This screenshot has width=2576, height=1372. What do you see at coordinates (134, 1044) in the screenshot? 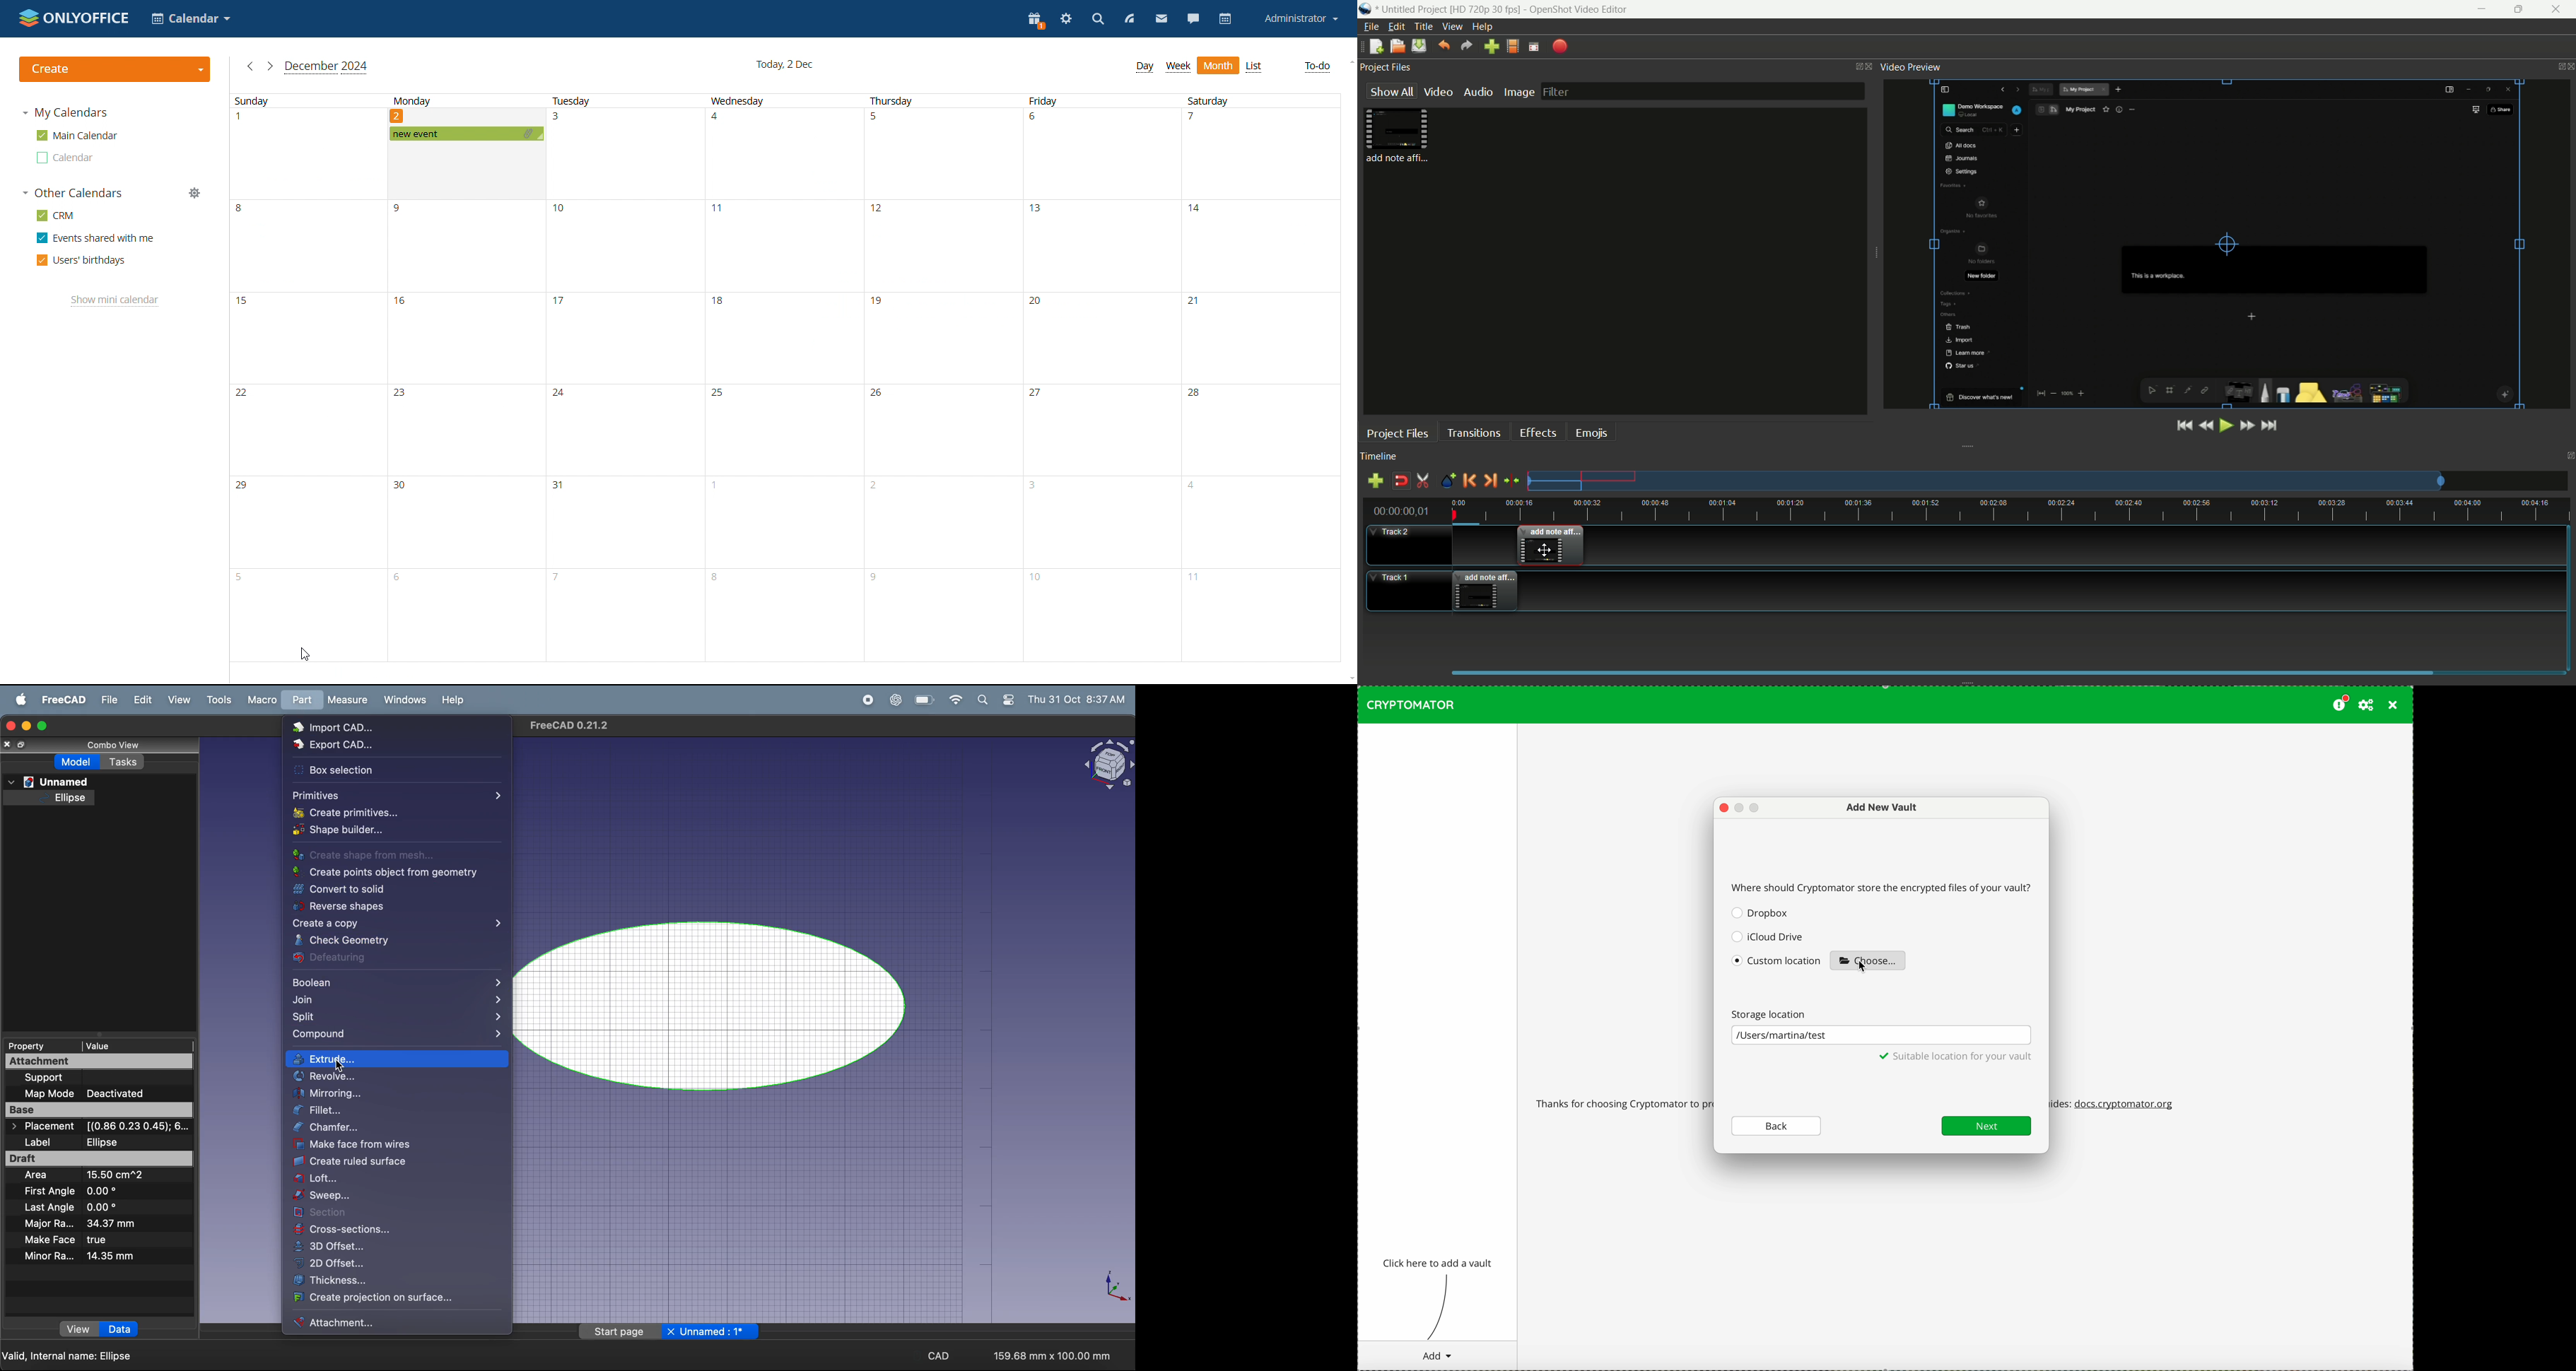
I see `value` at bounding box center [134, 1044].